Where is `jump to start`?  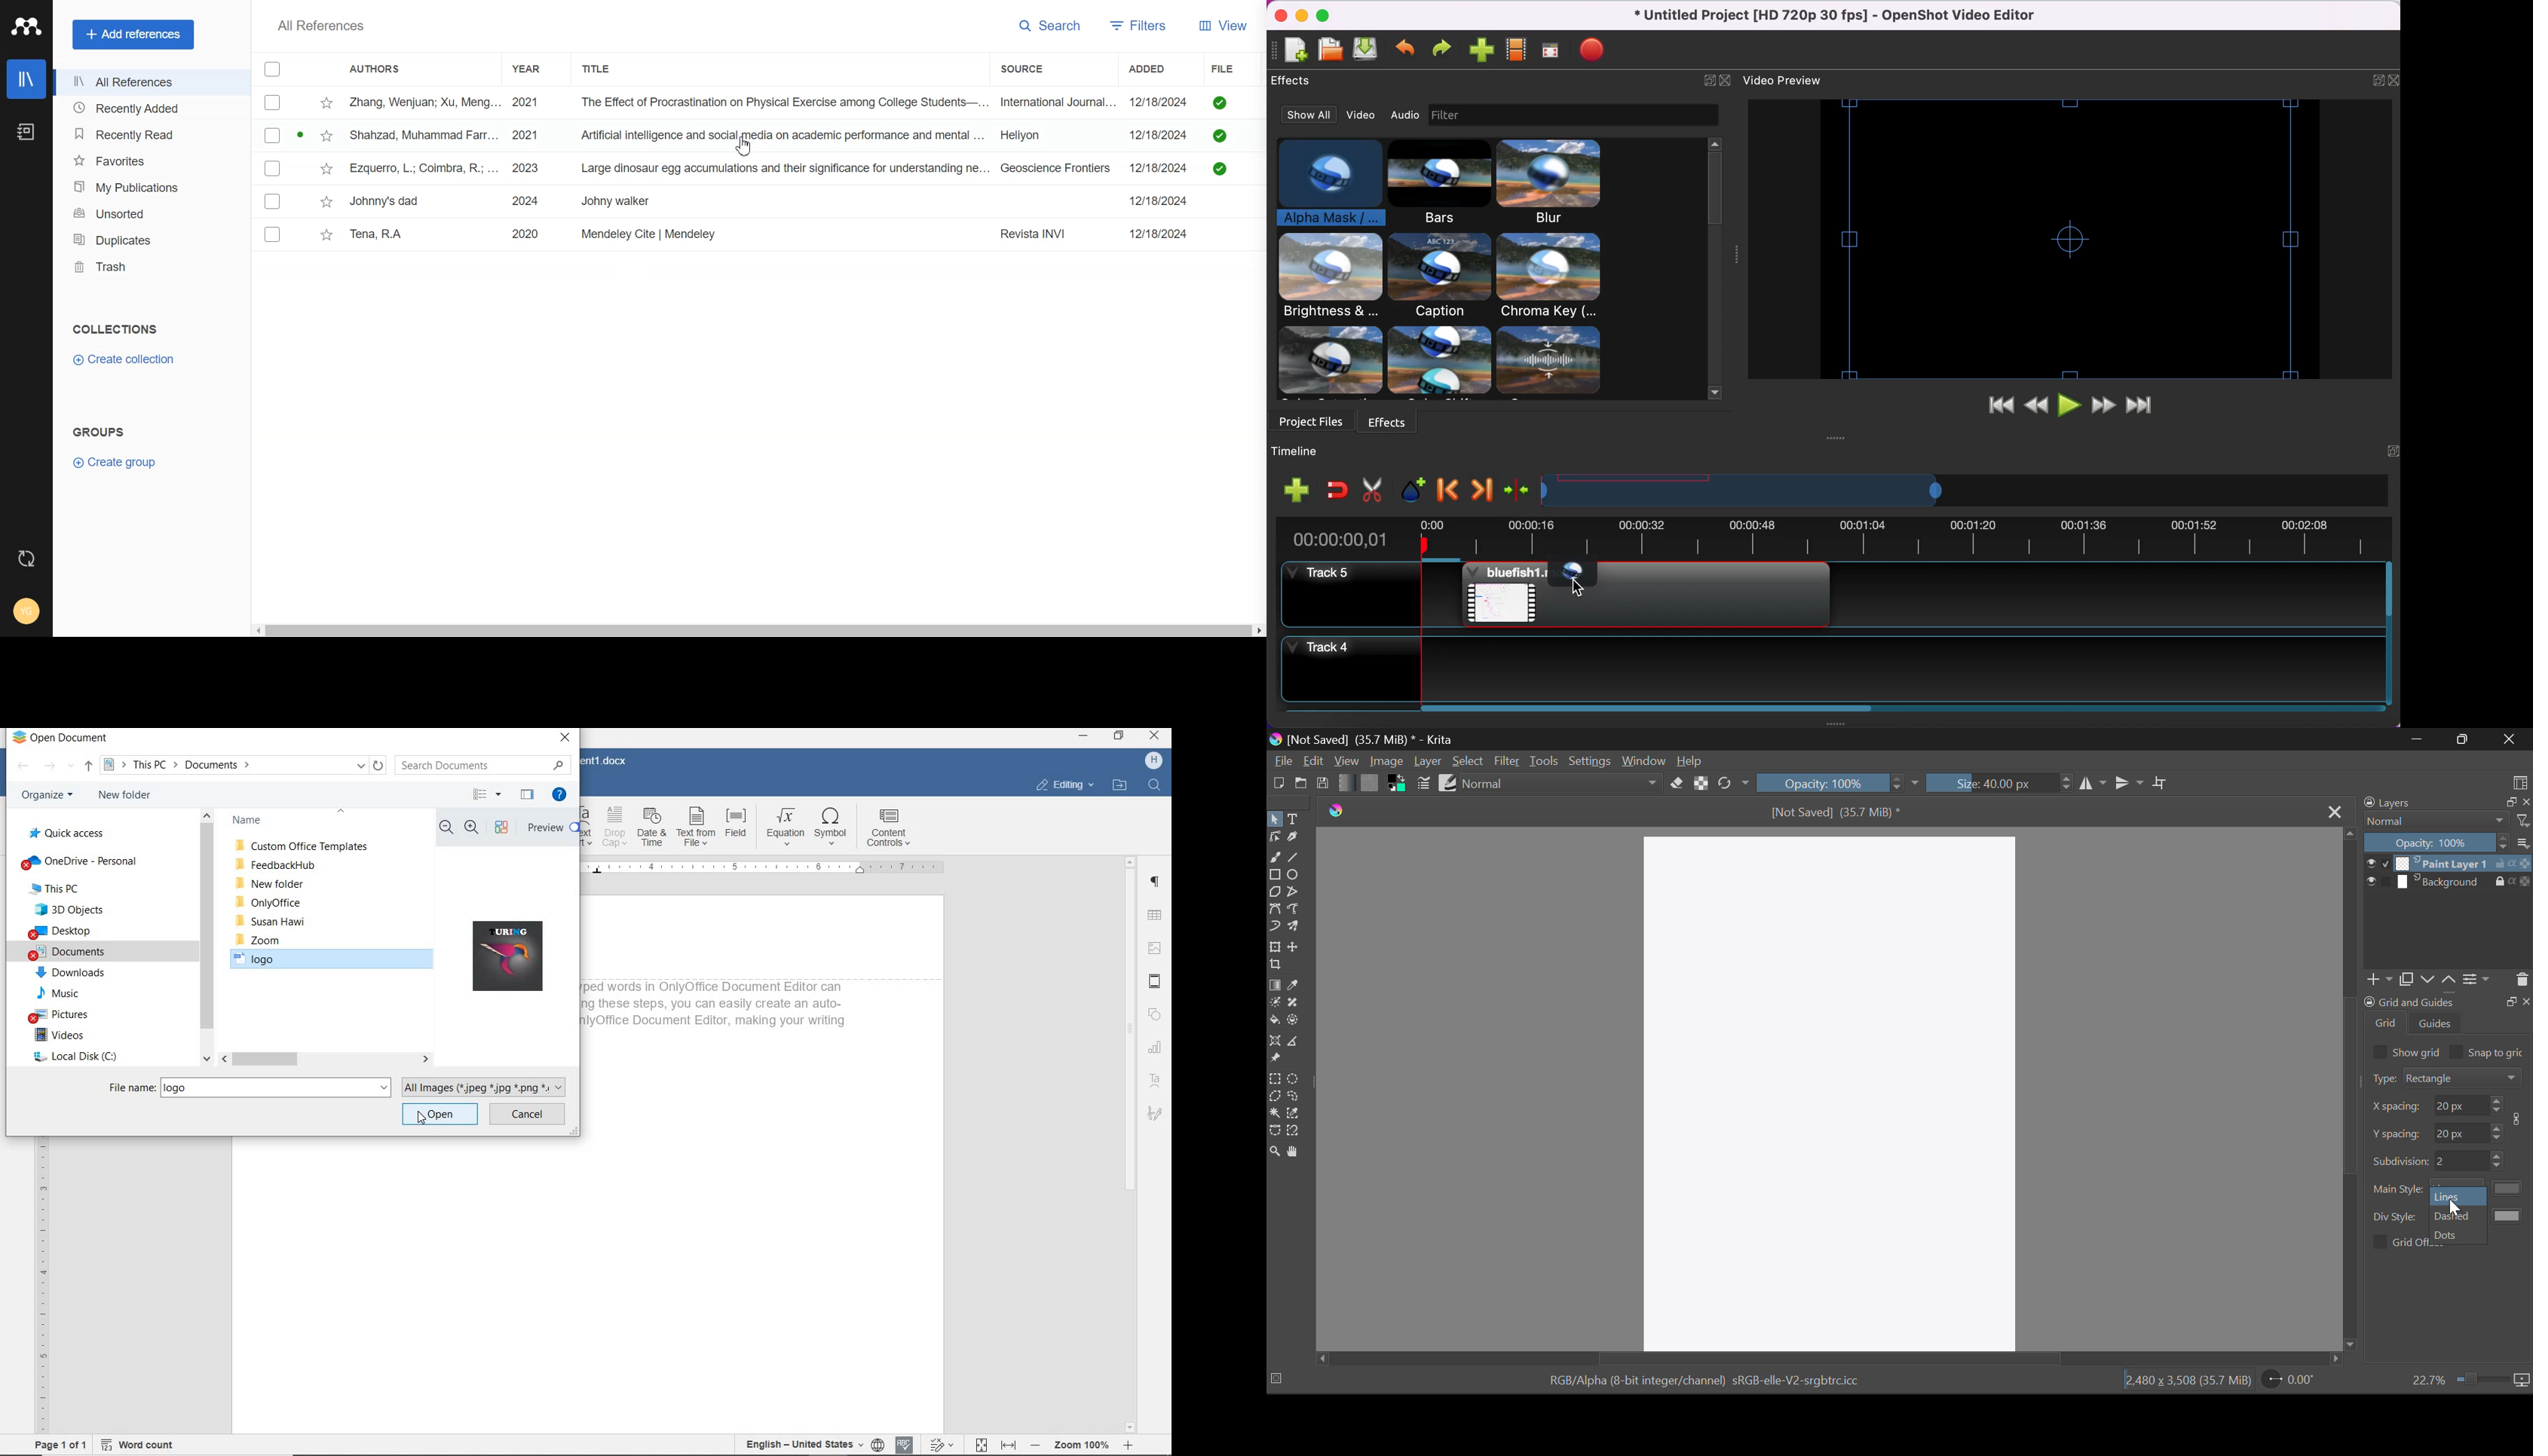 jump to start is located at coordinates (1995, 407).